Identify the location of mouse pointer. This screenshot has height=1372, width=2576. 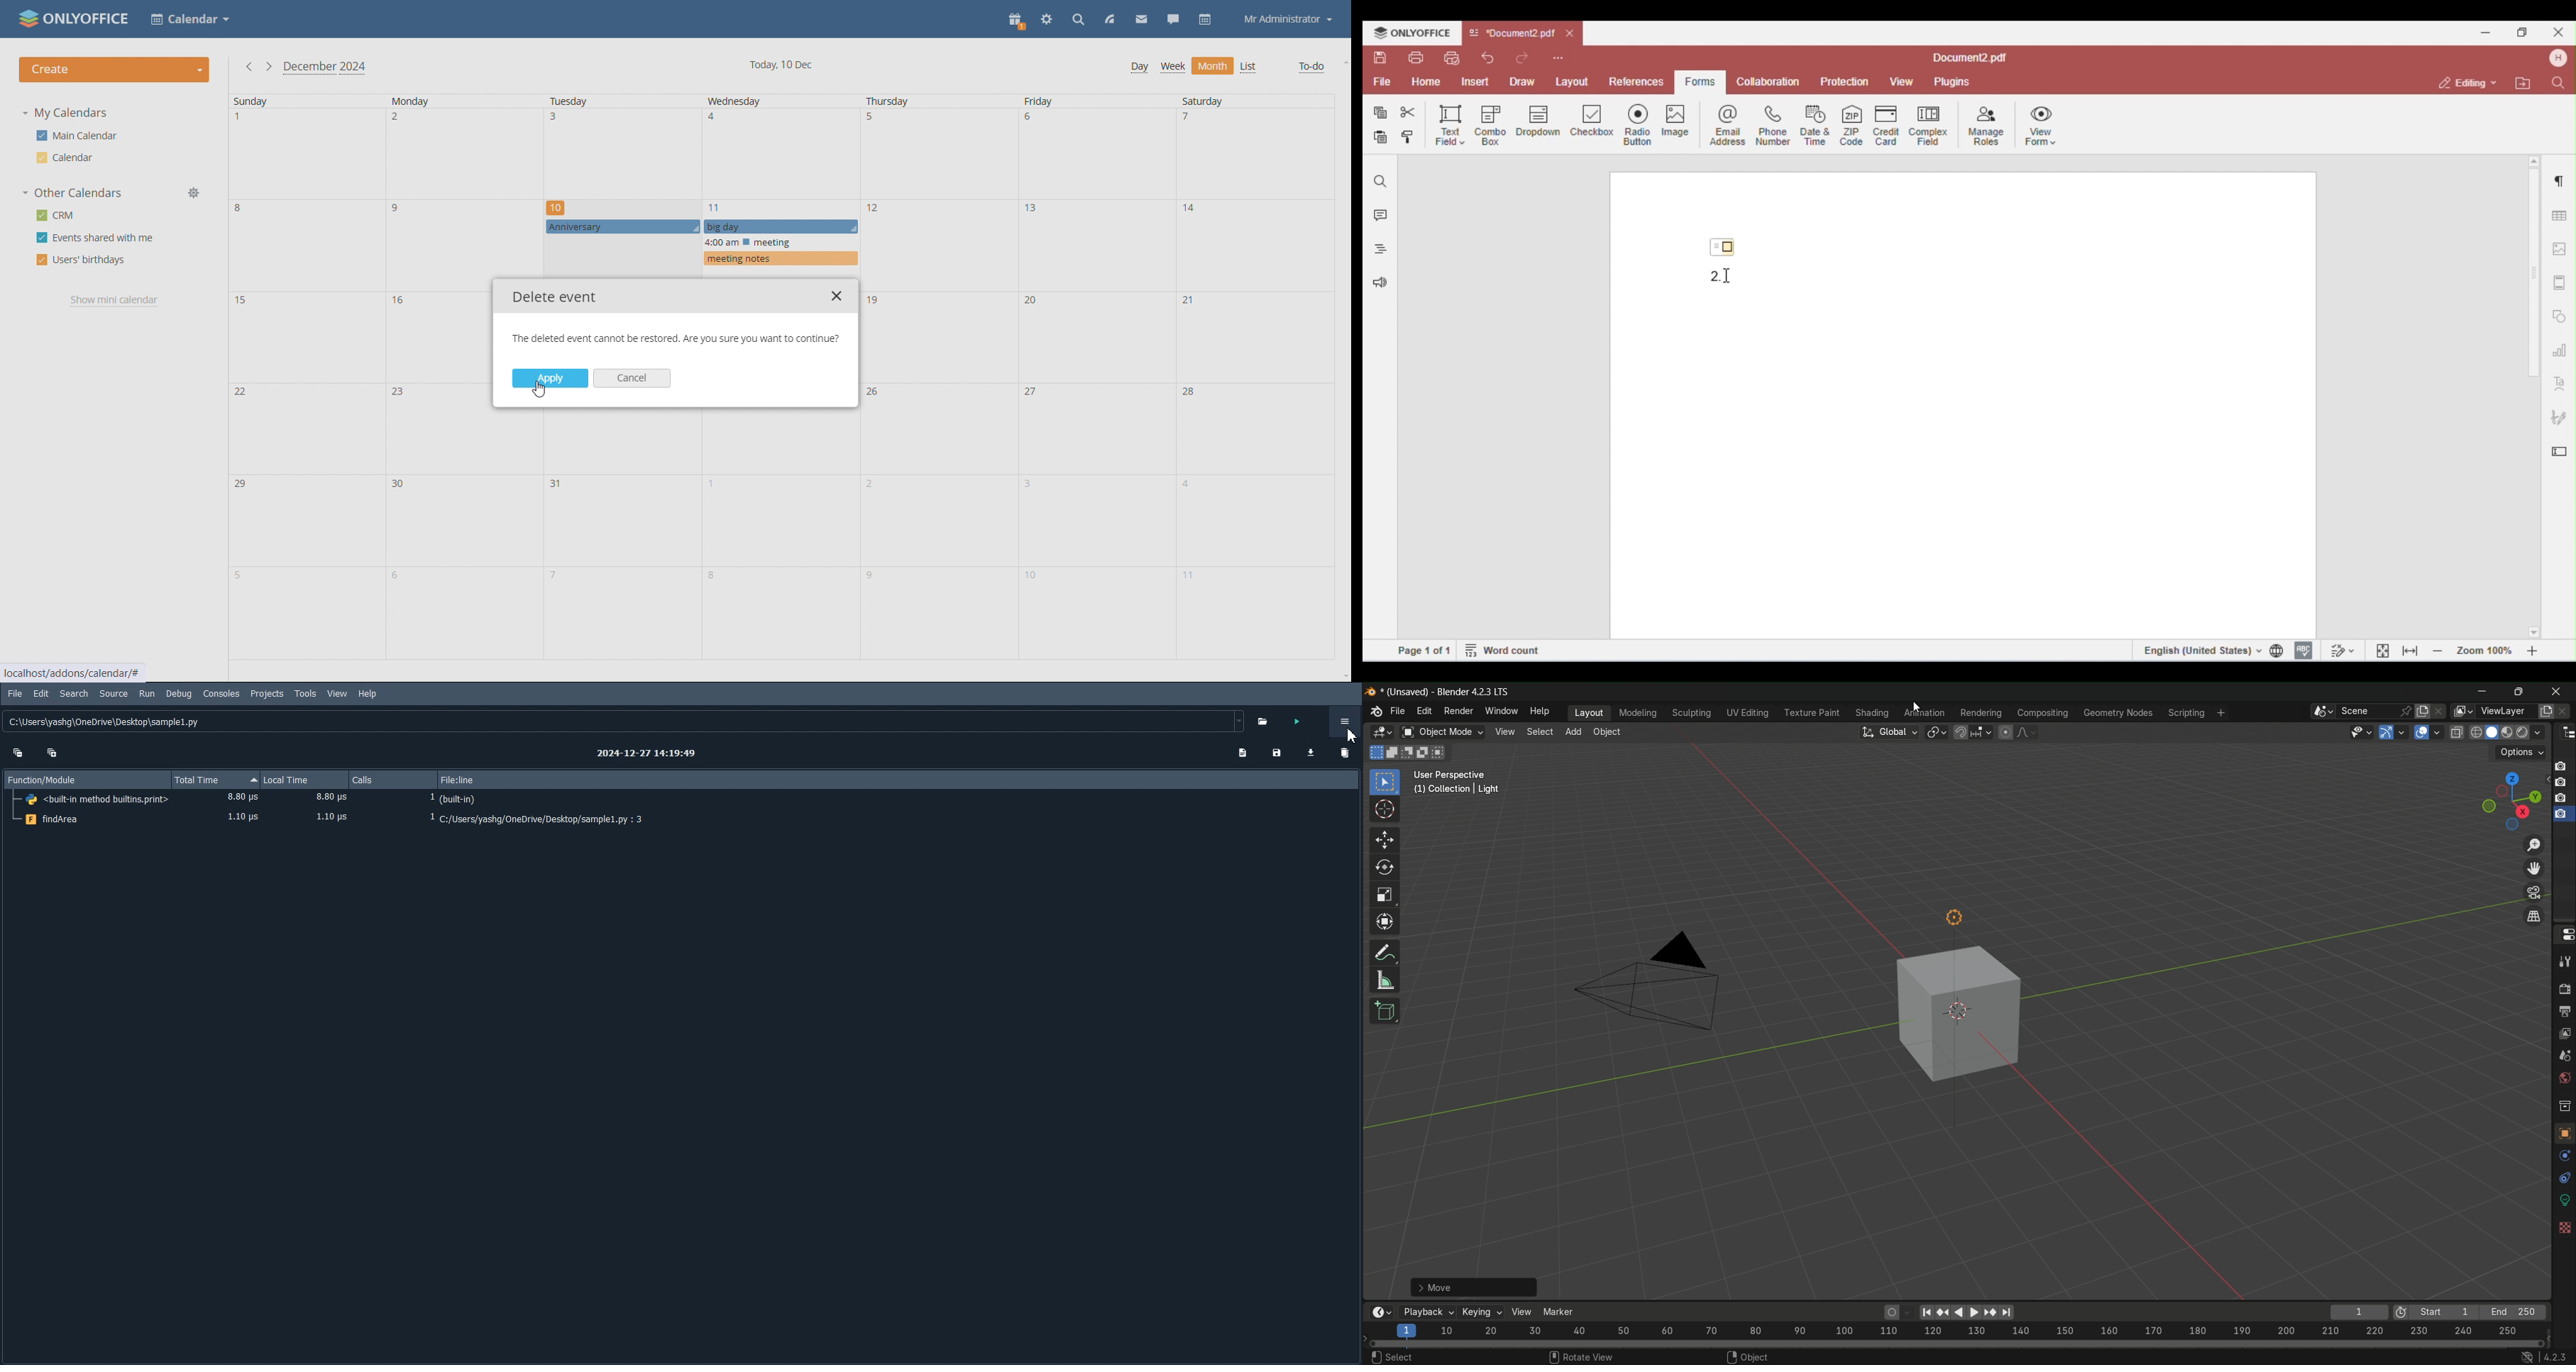
(543, 393).